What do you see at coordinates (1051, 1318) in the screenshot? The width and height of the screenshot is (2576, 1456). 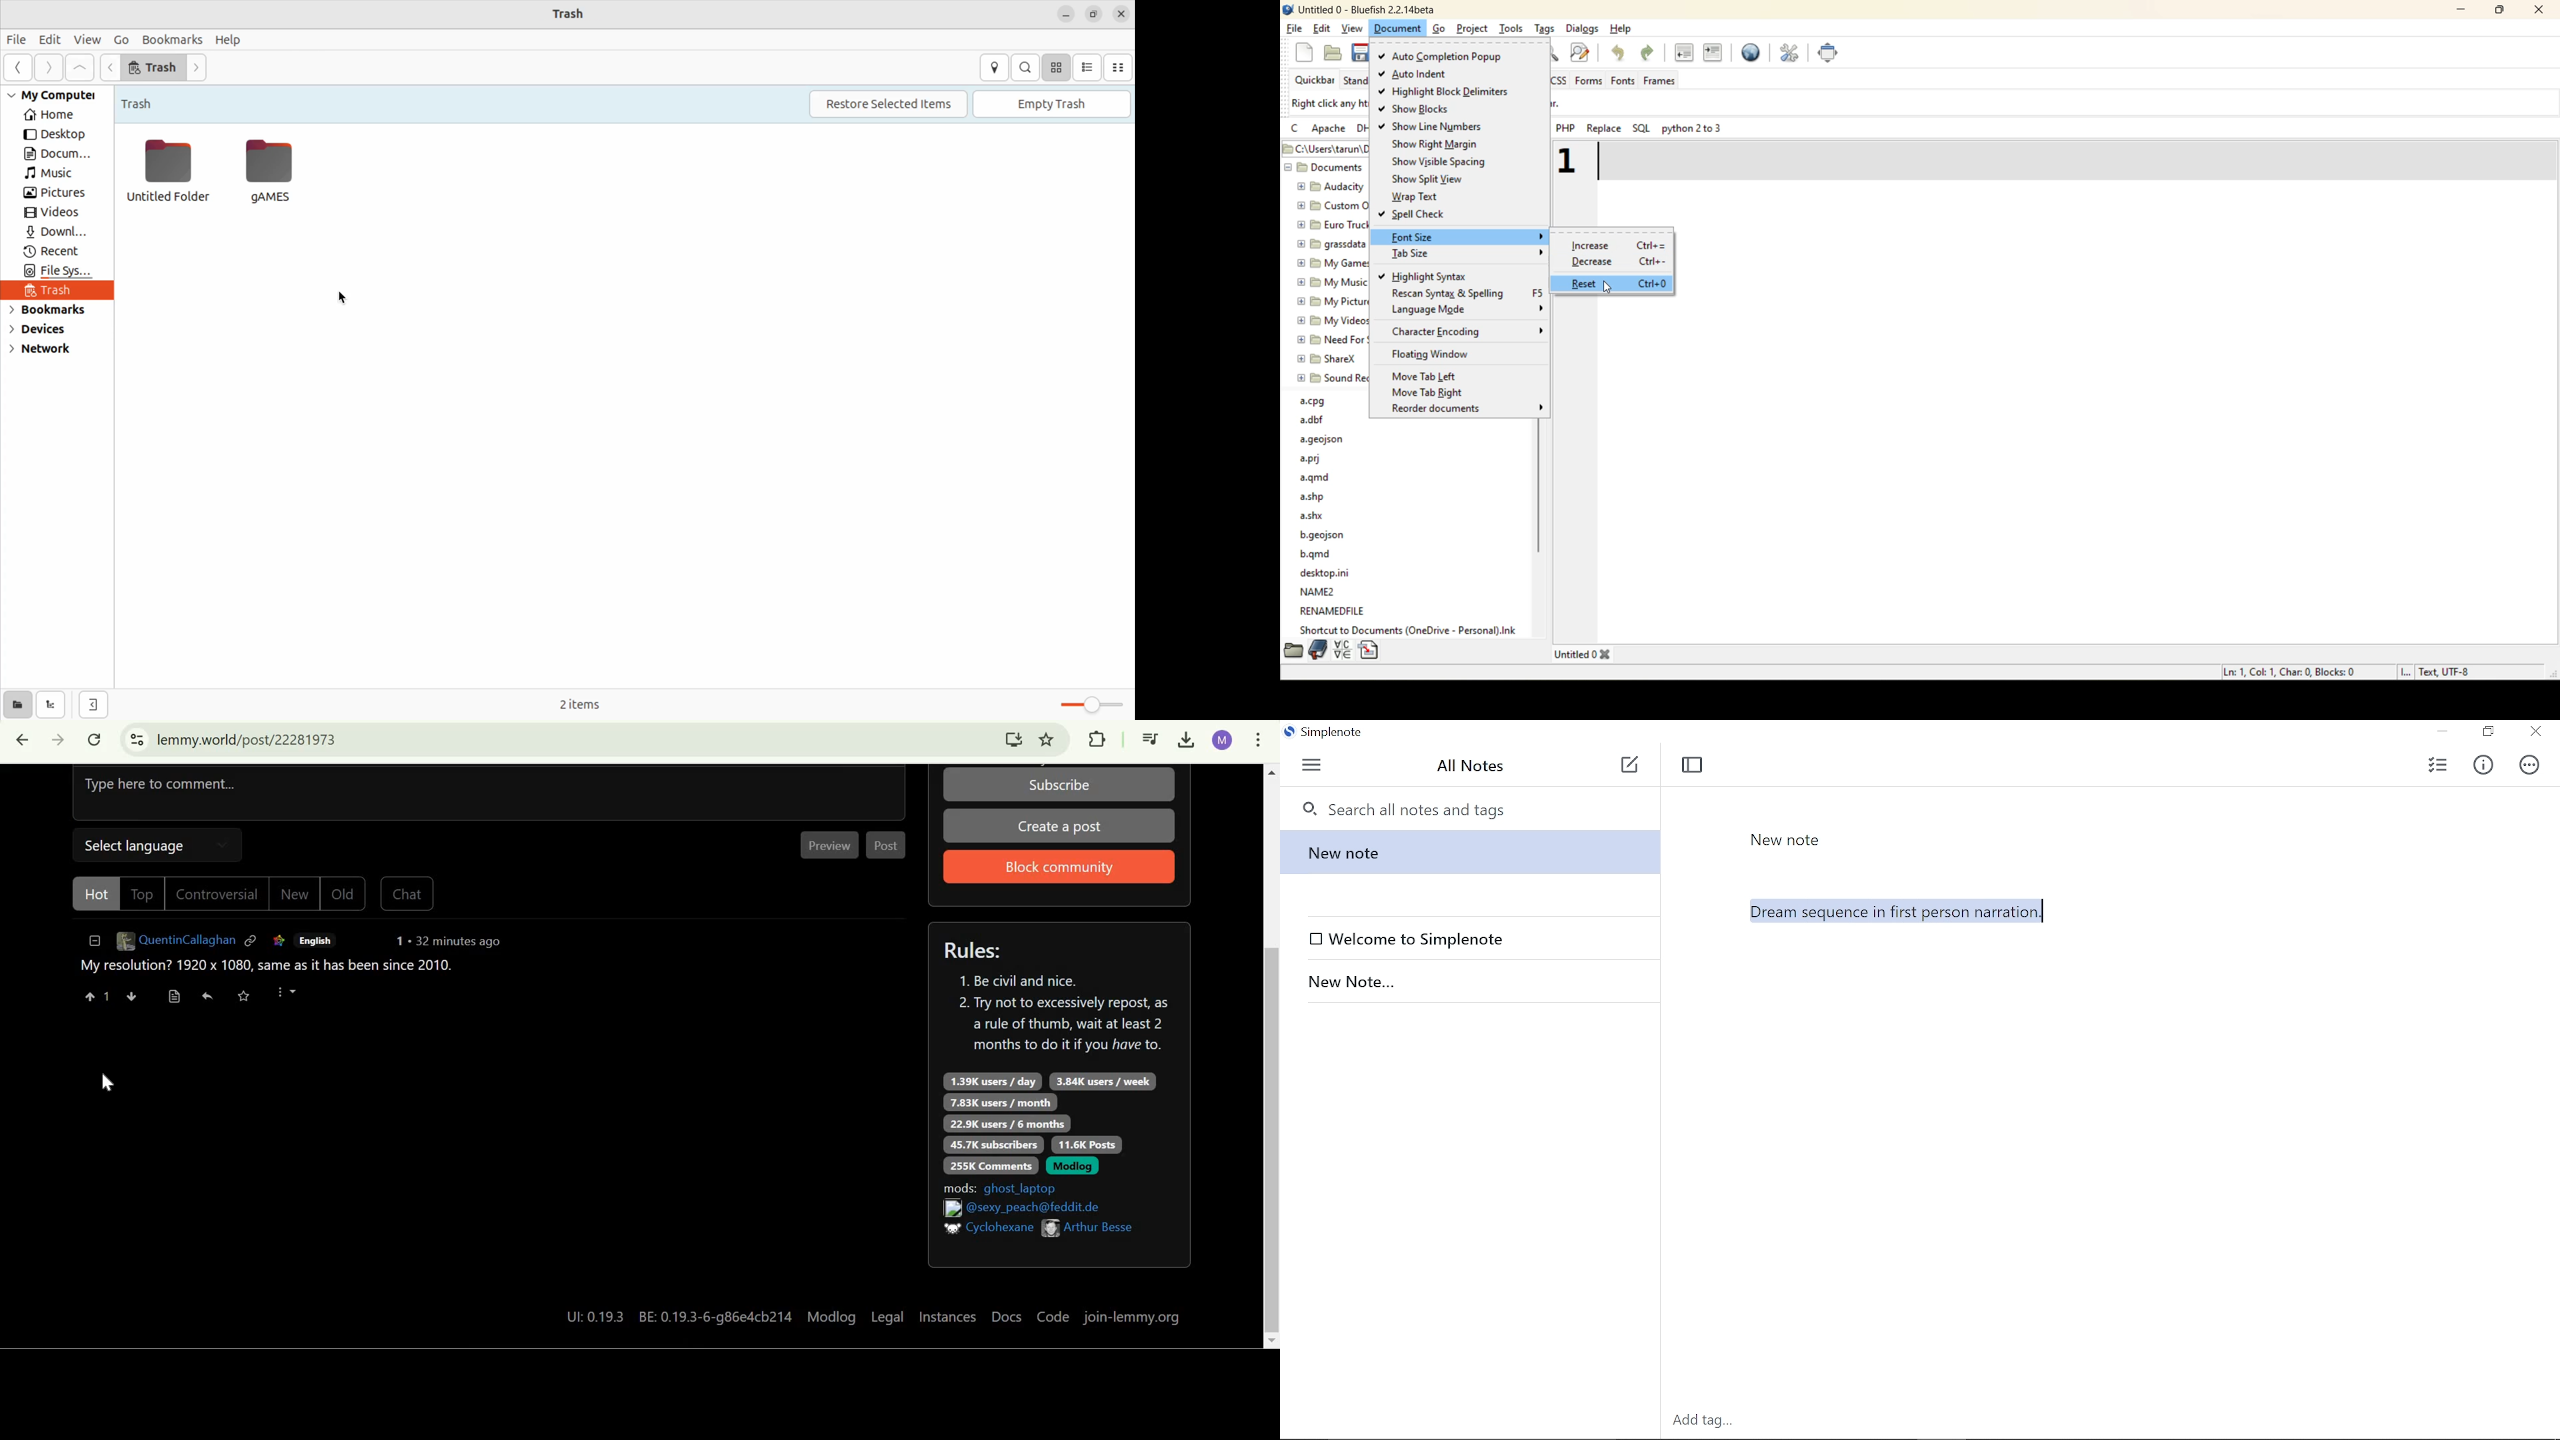 I see `Code` at bounding box center [1051, 1318].